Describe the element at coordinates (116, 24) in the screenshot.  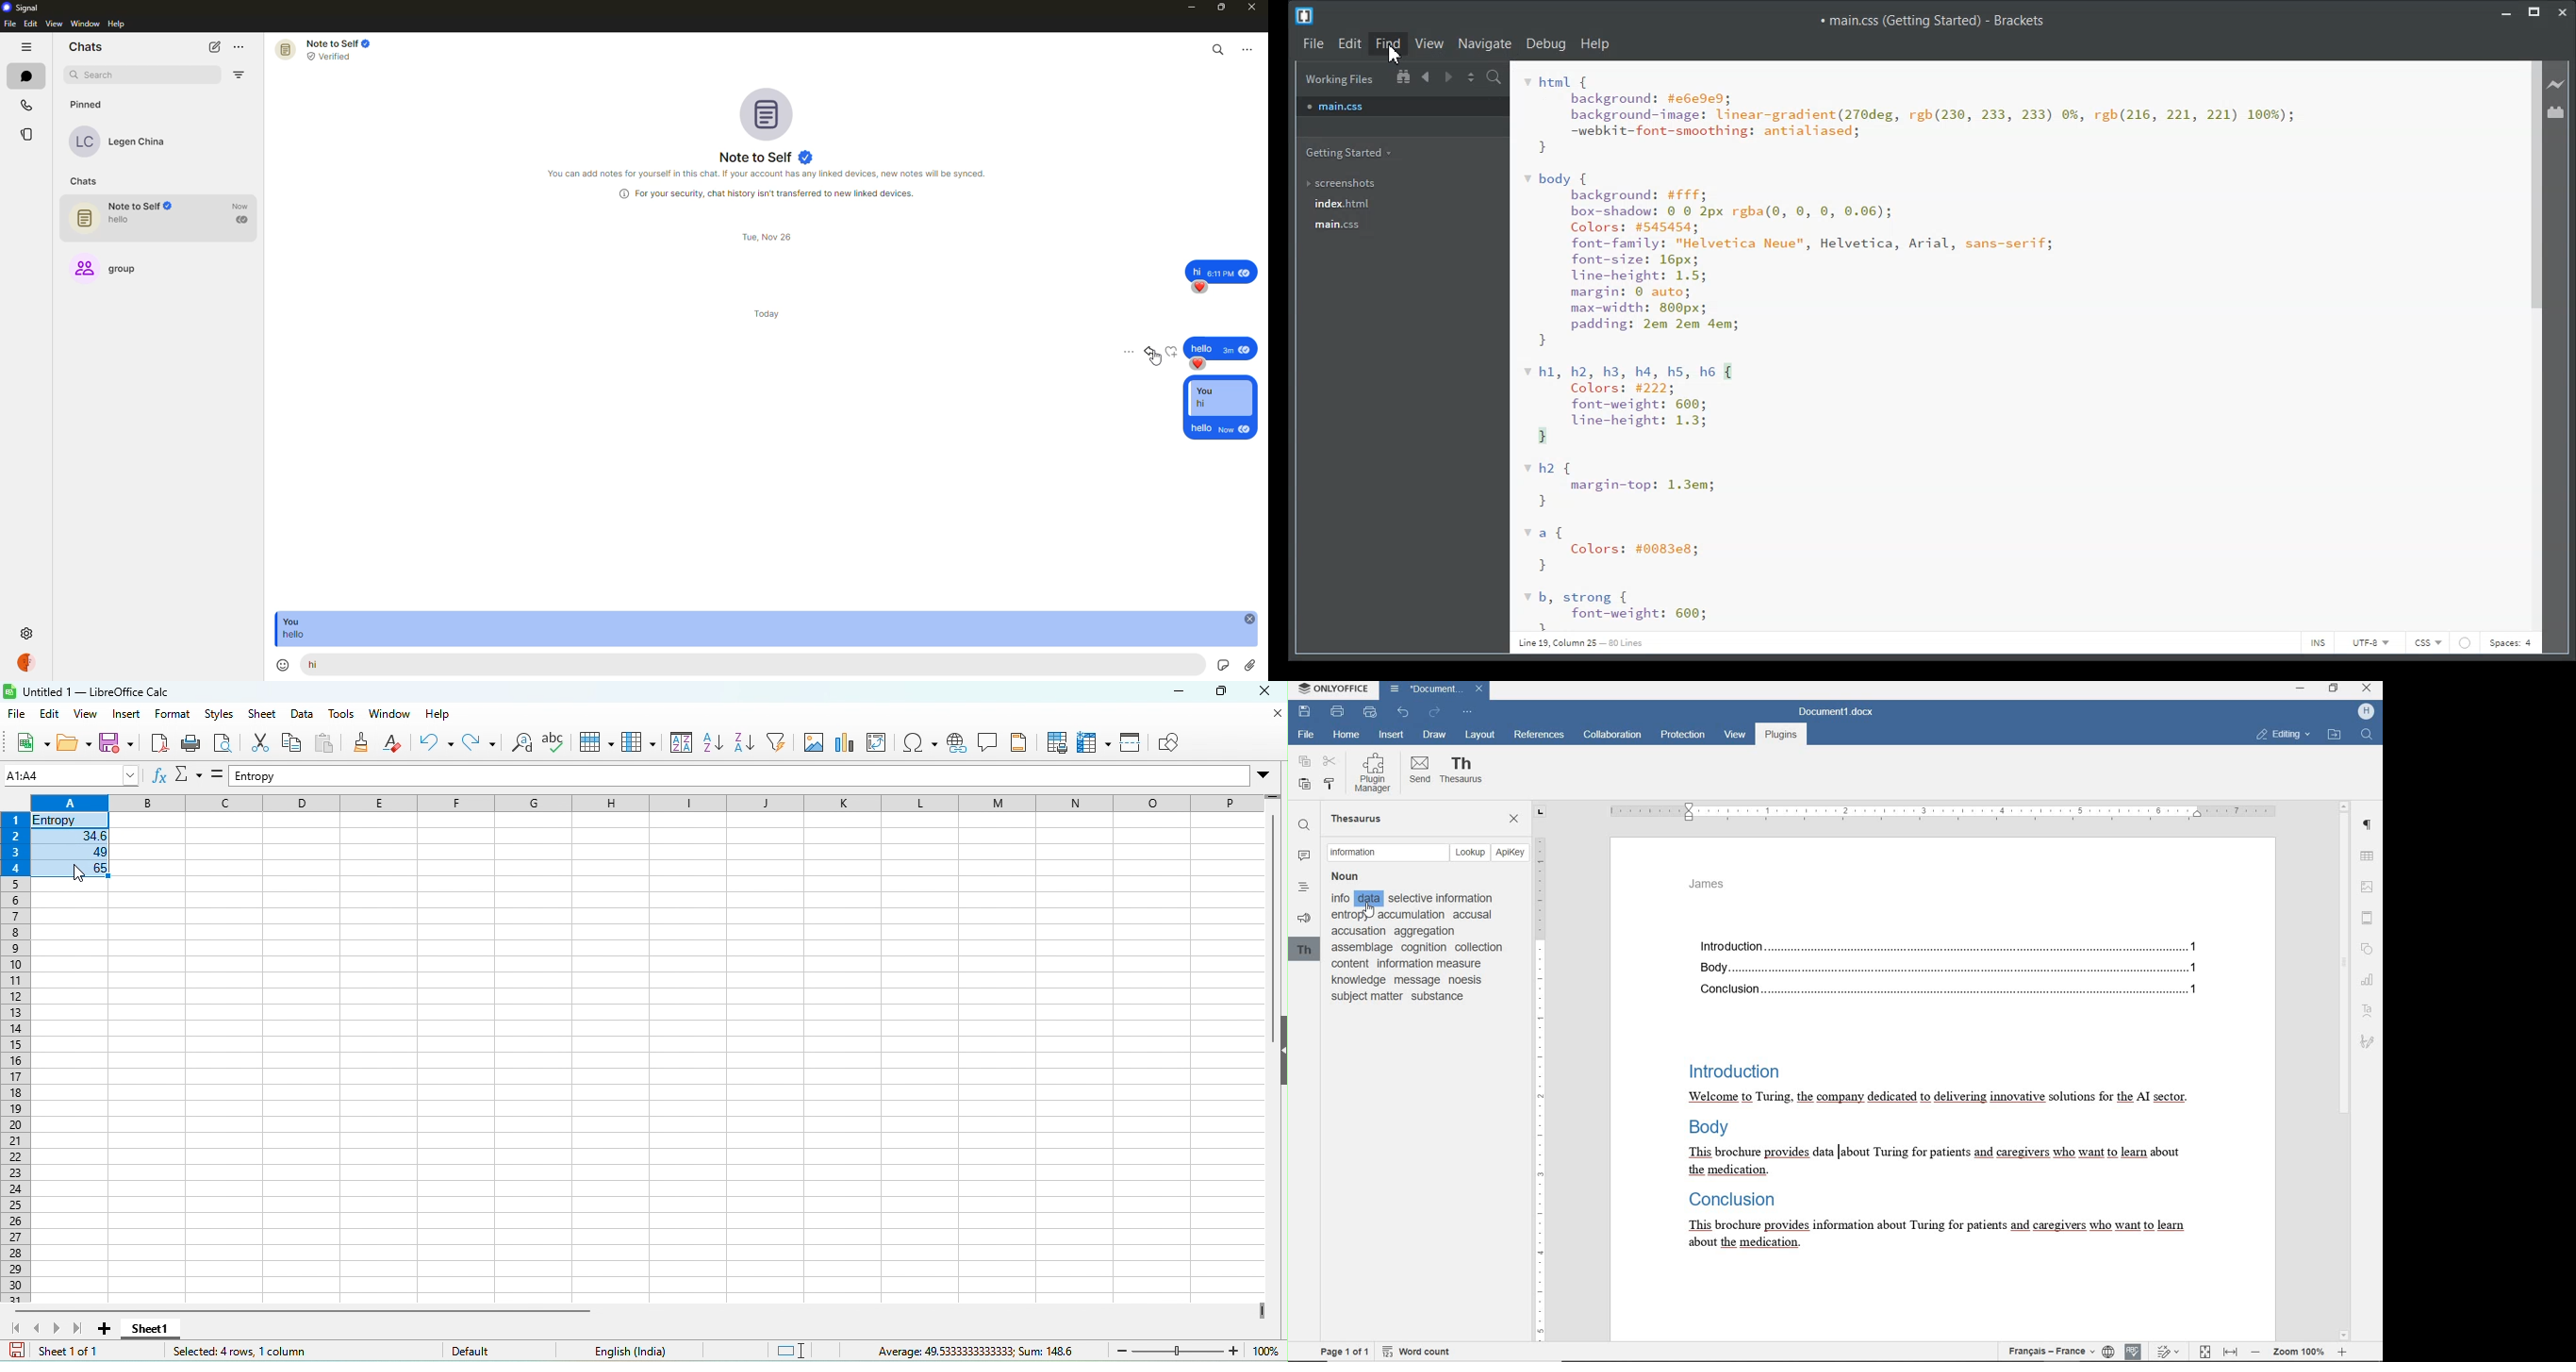
I see `help` at that location.